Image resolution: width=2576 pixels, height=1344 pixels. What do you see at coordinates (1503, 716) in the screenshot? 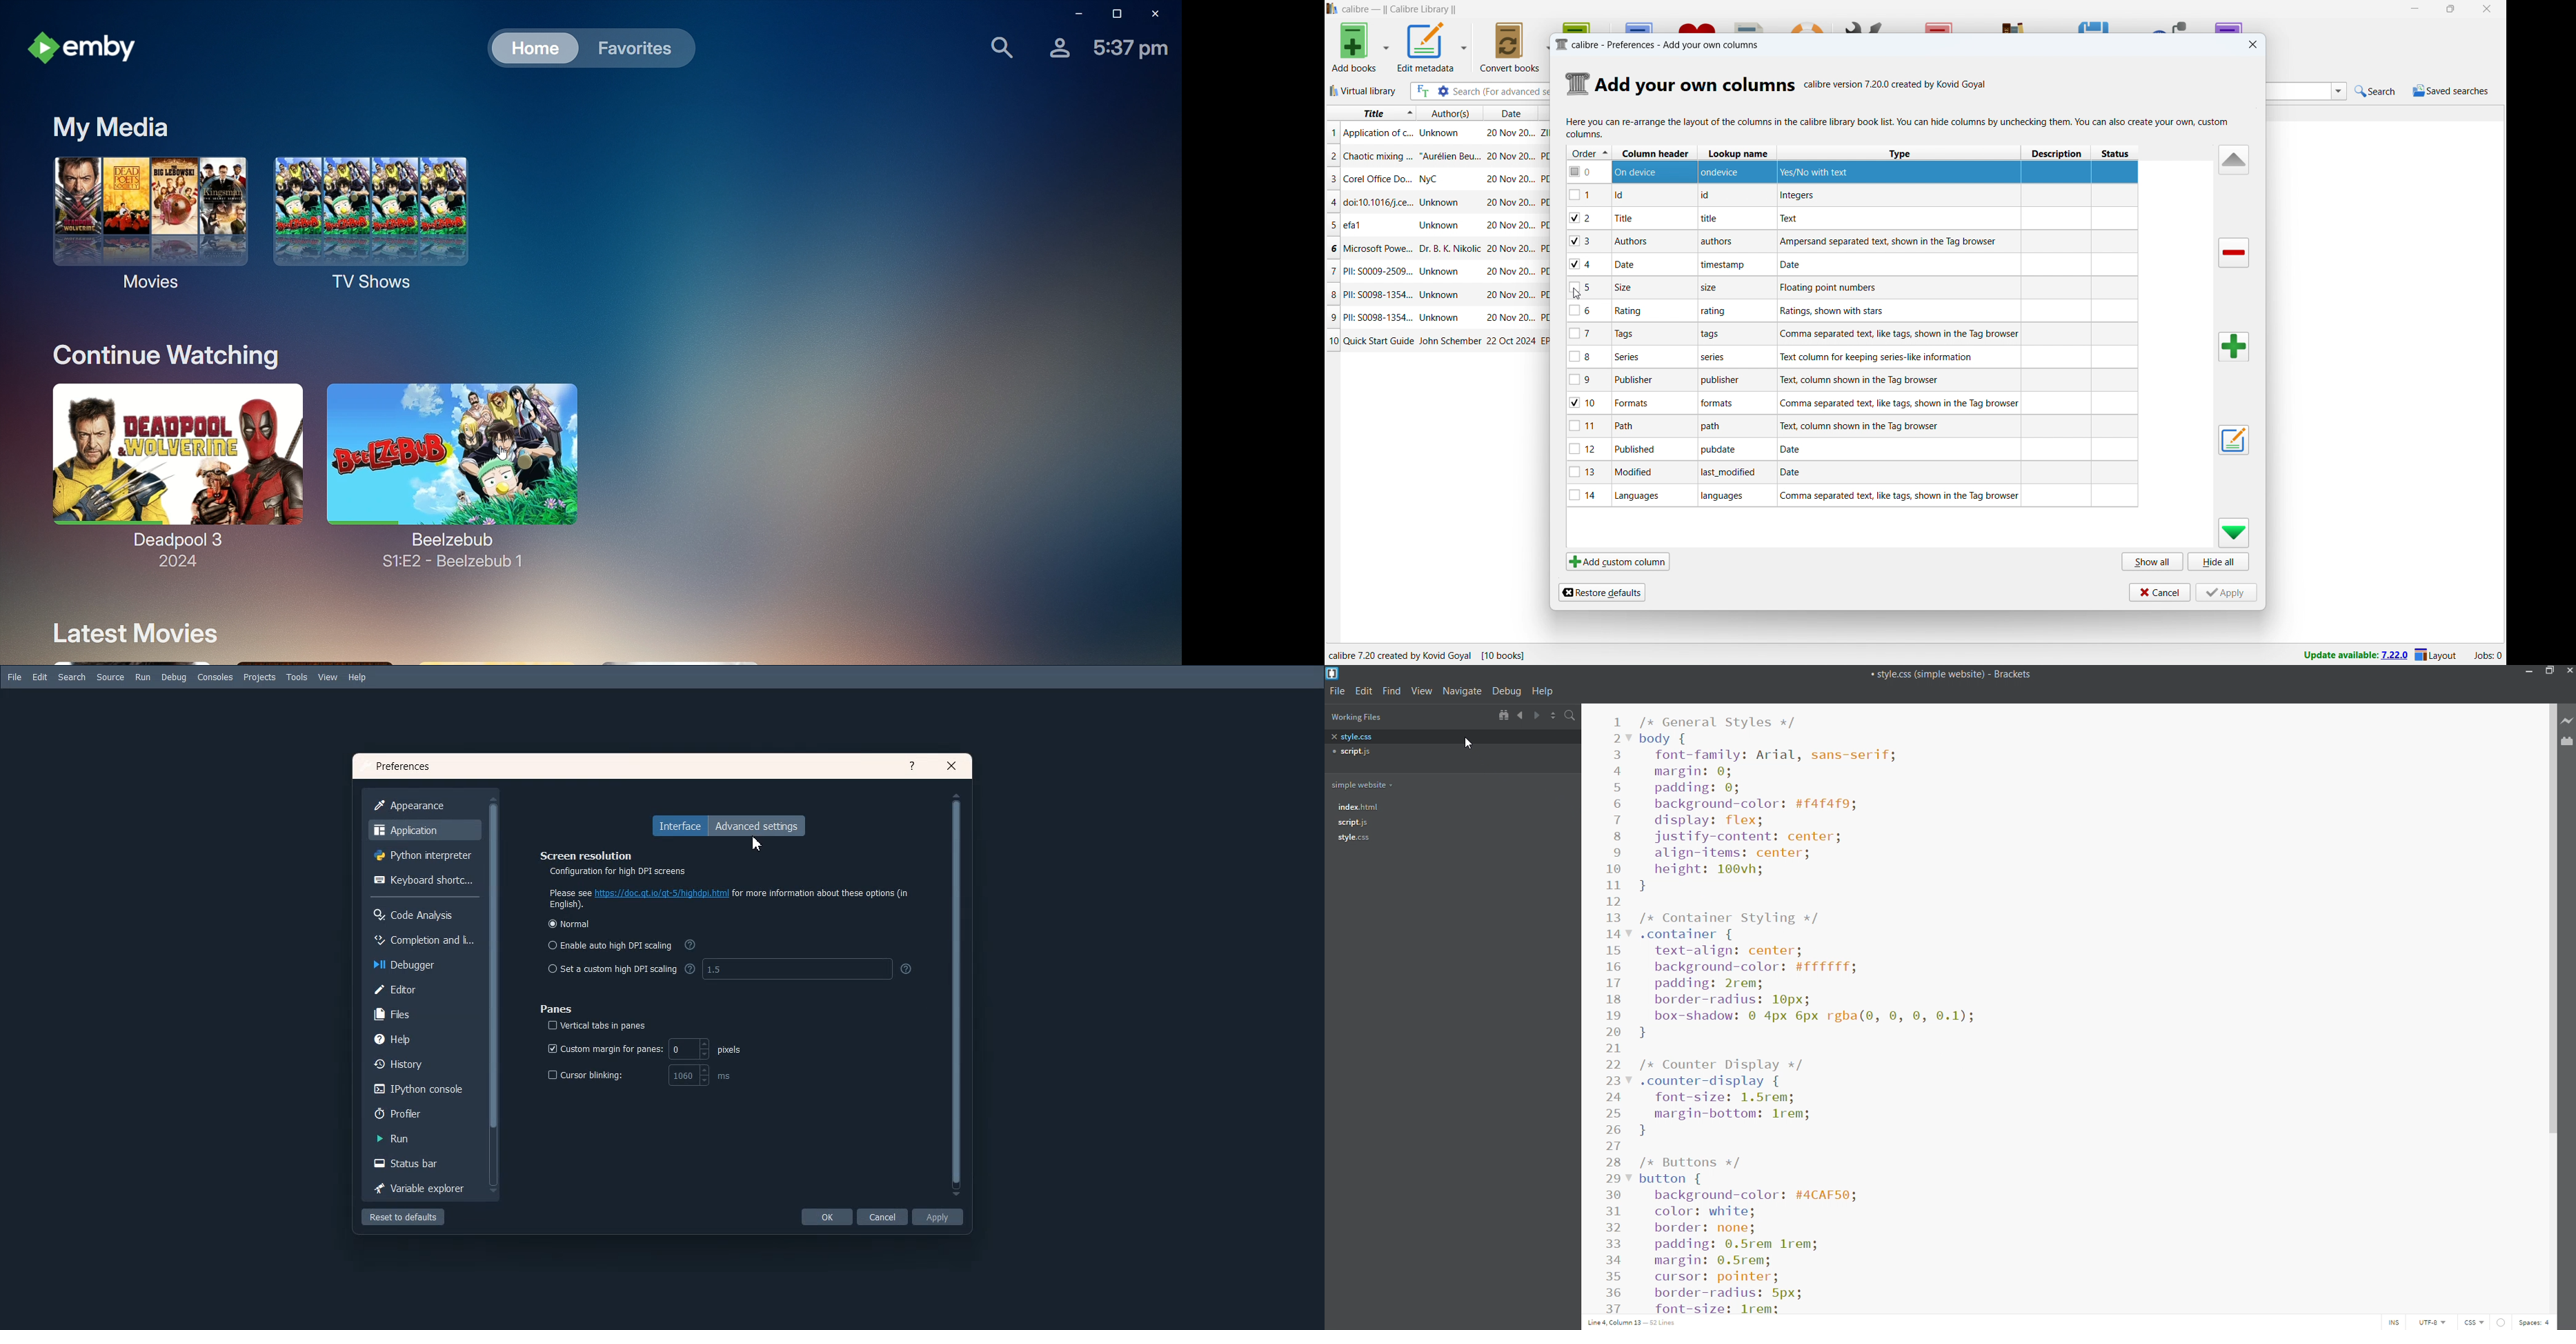
I see `show in file tree` at bounding box center [1503, 716].